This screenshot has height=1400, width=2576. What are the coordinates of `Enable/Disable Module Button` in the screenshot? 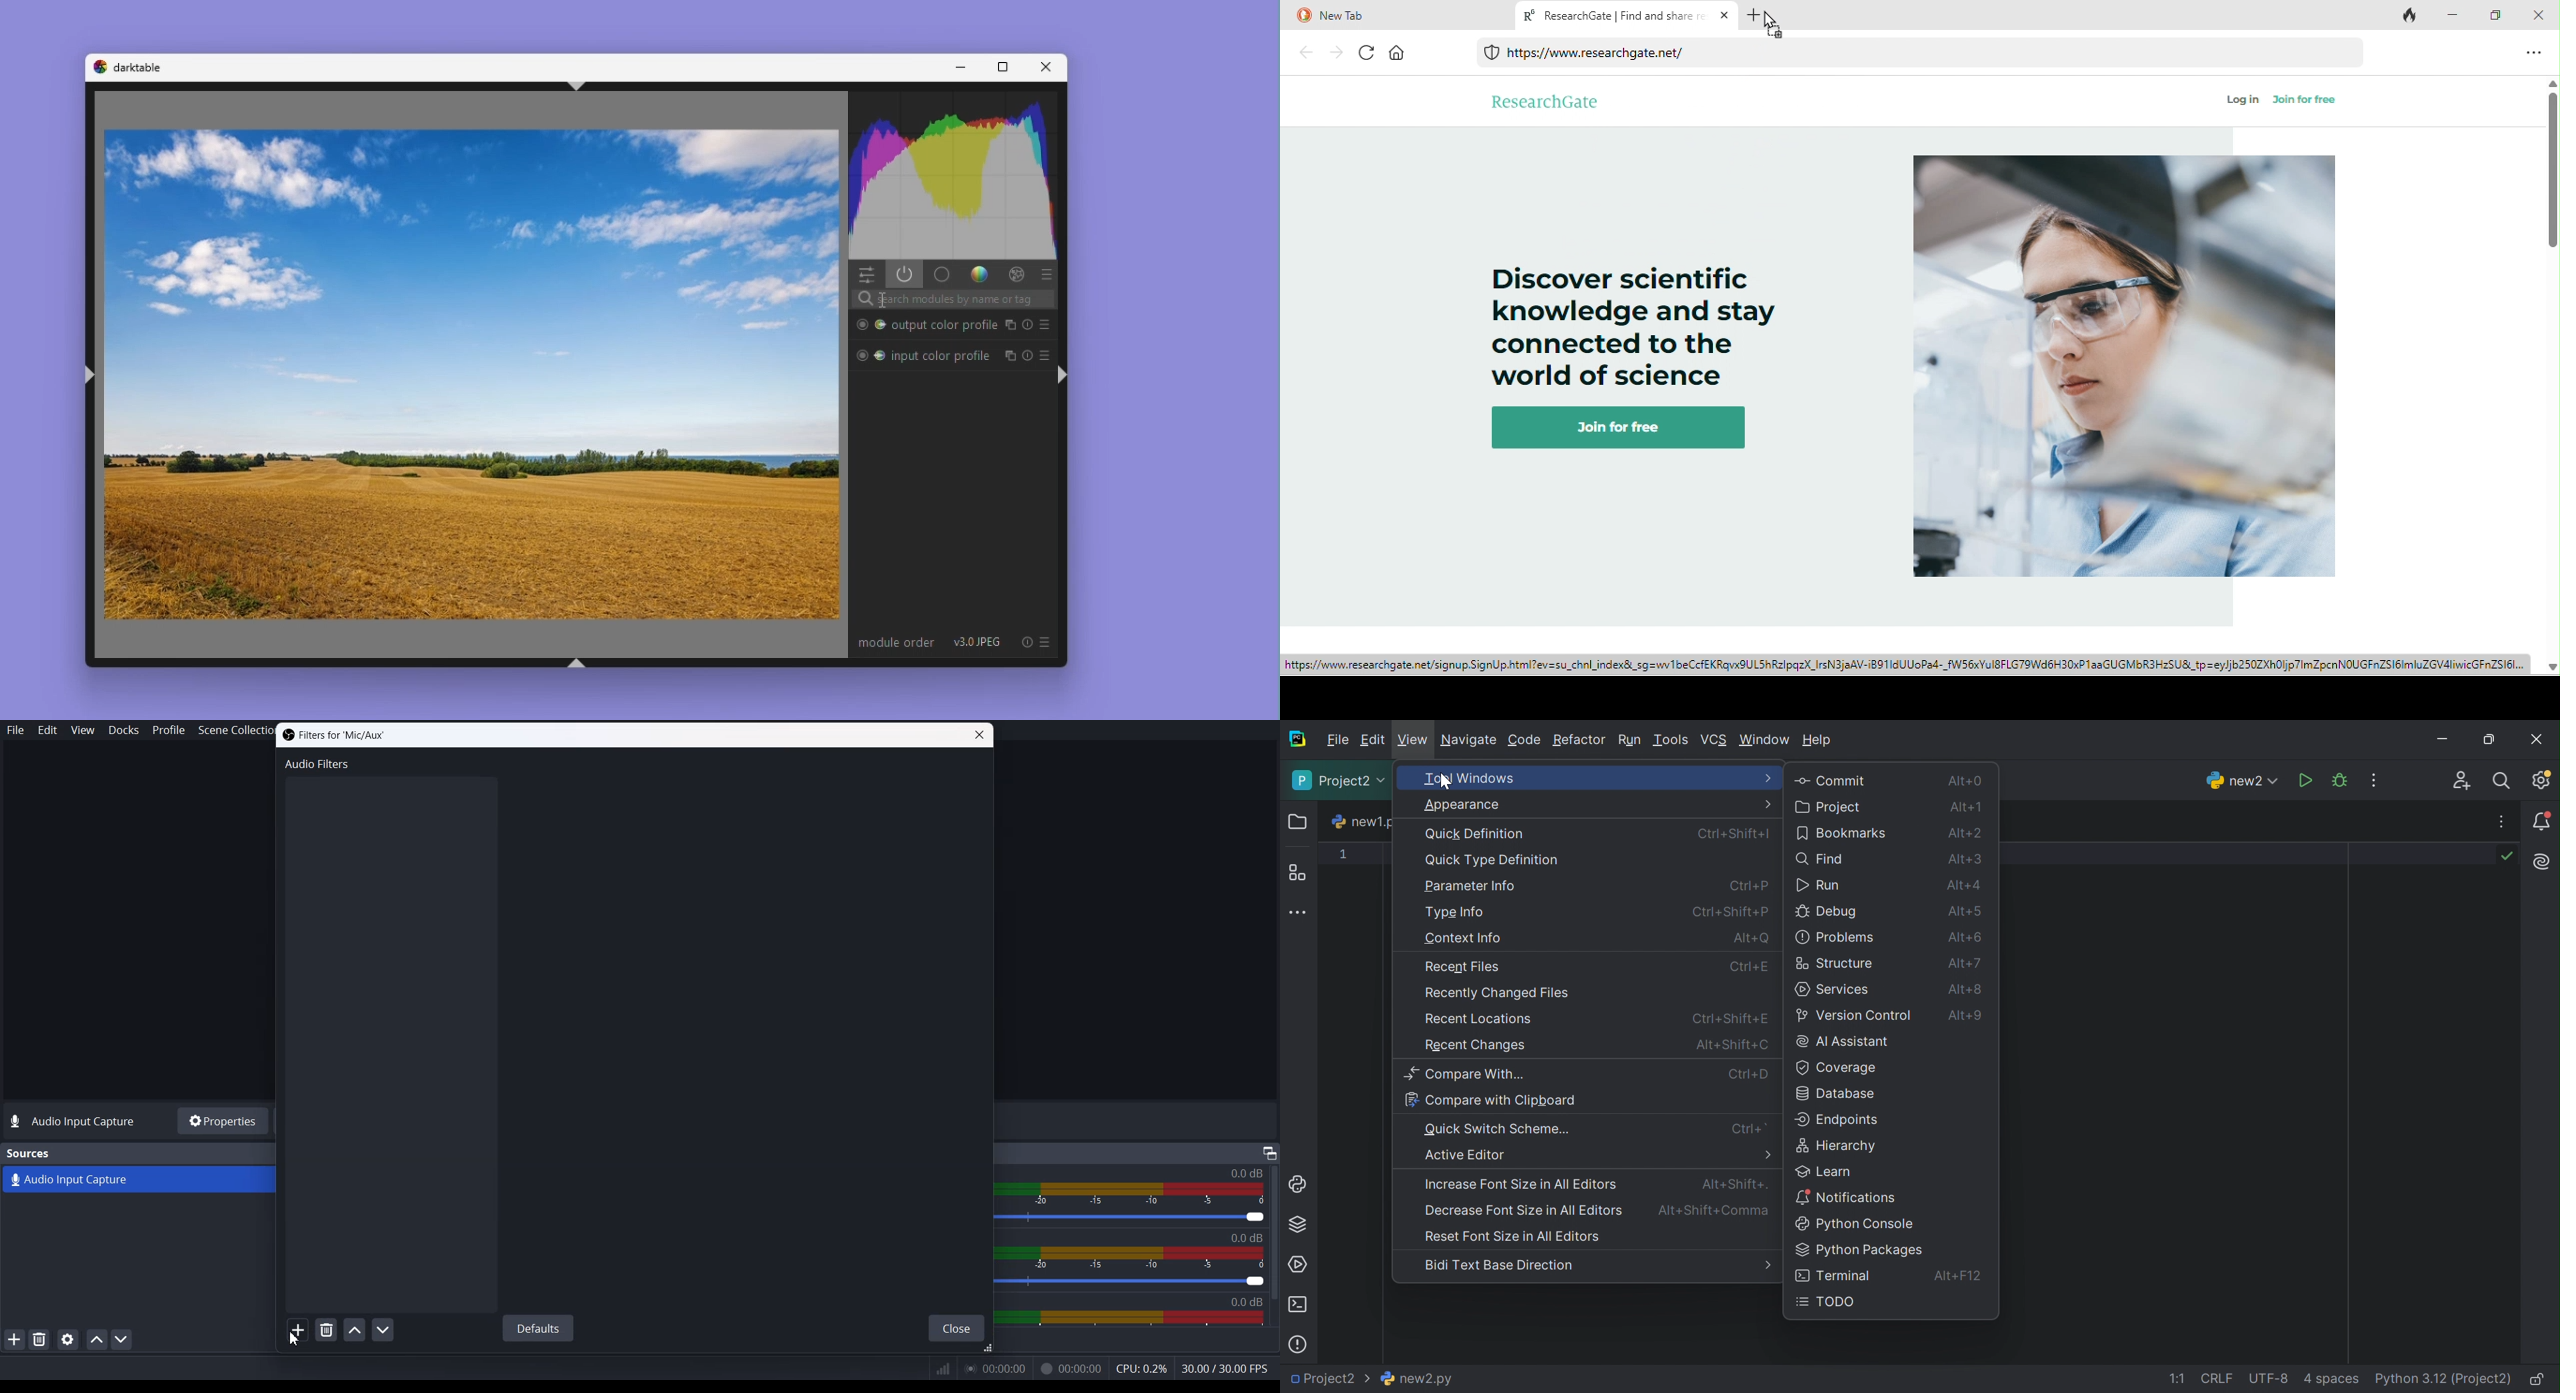 It's located at (861, 325).